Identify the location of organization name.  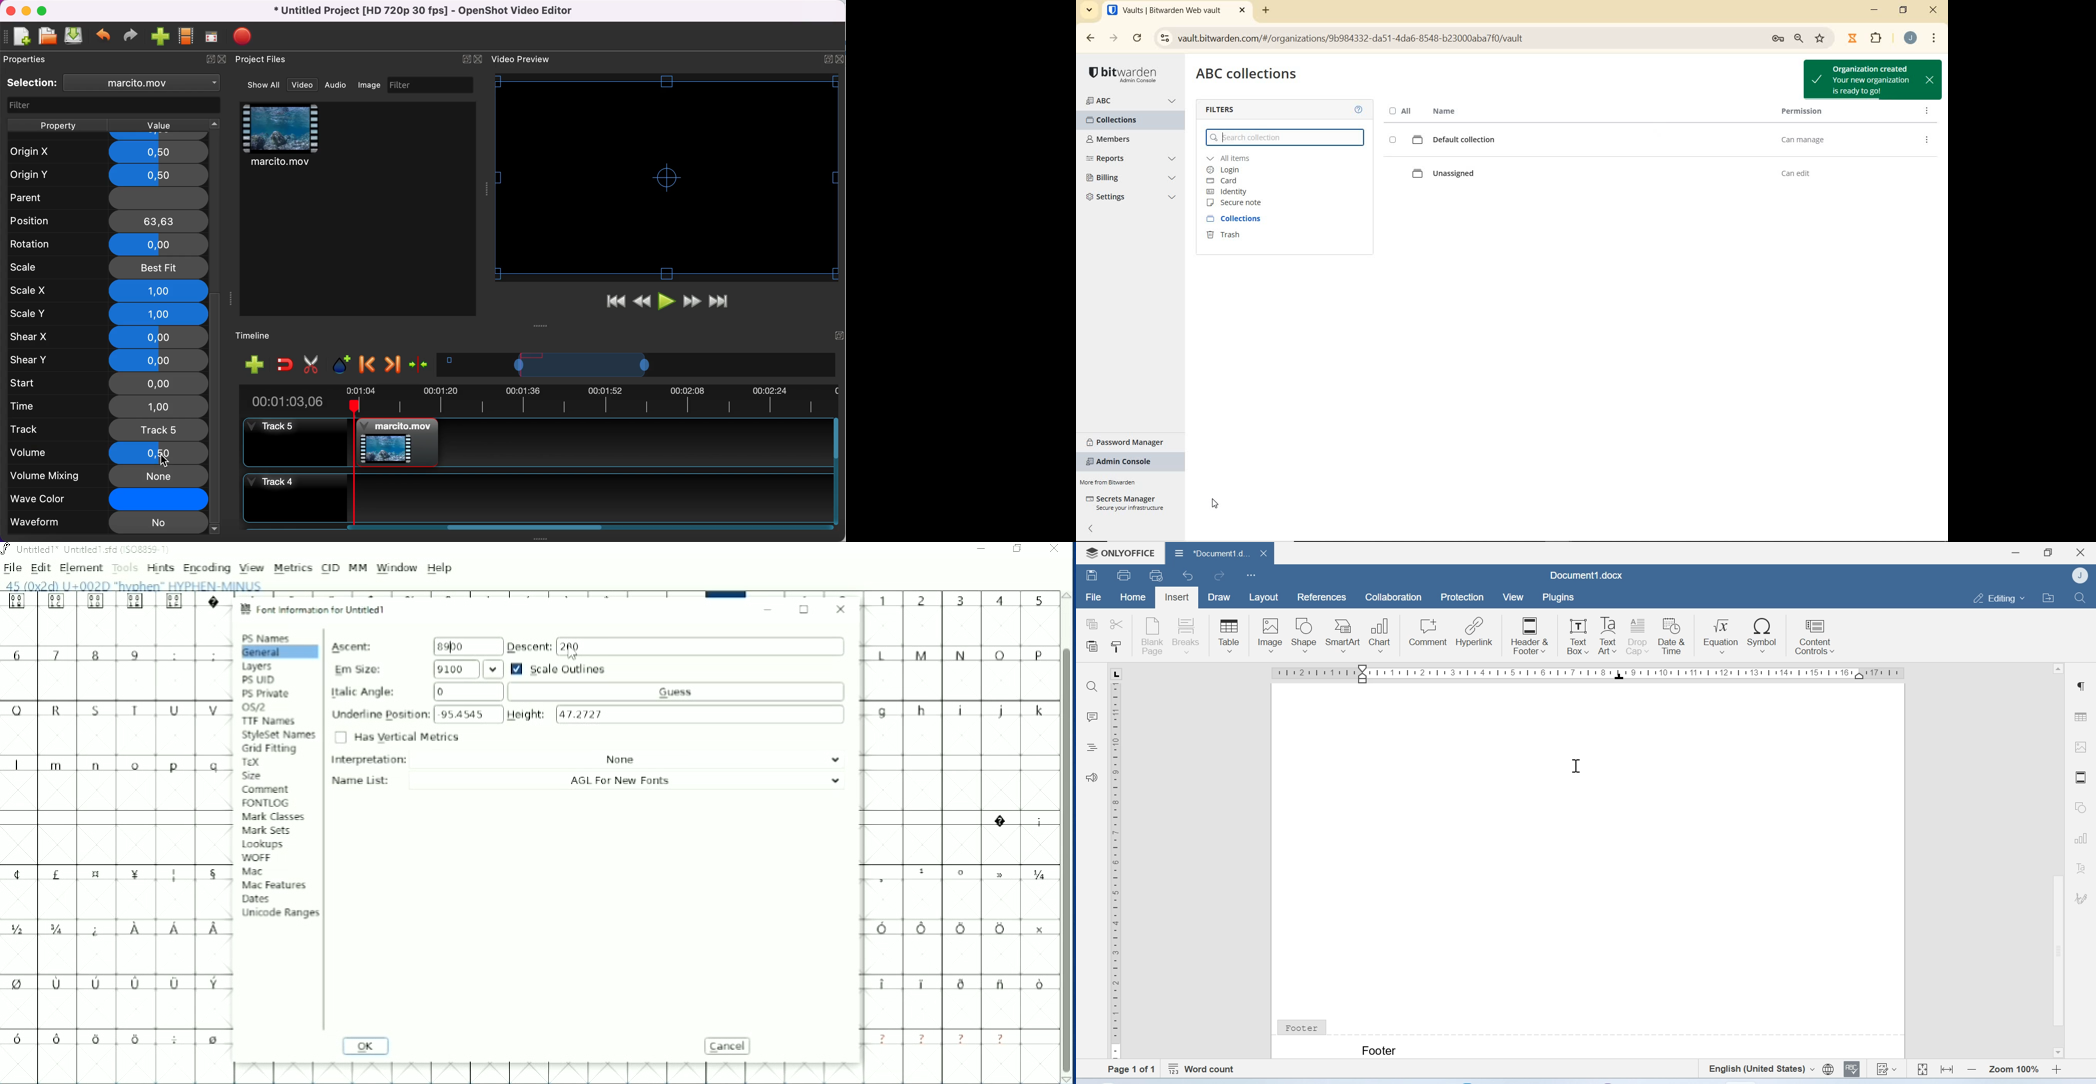
(1247, 74).